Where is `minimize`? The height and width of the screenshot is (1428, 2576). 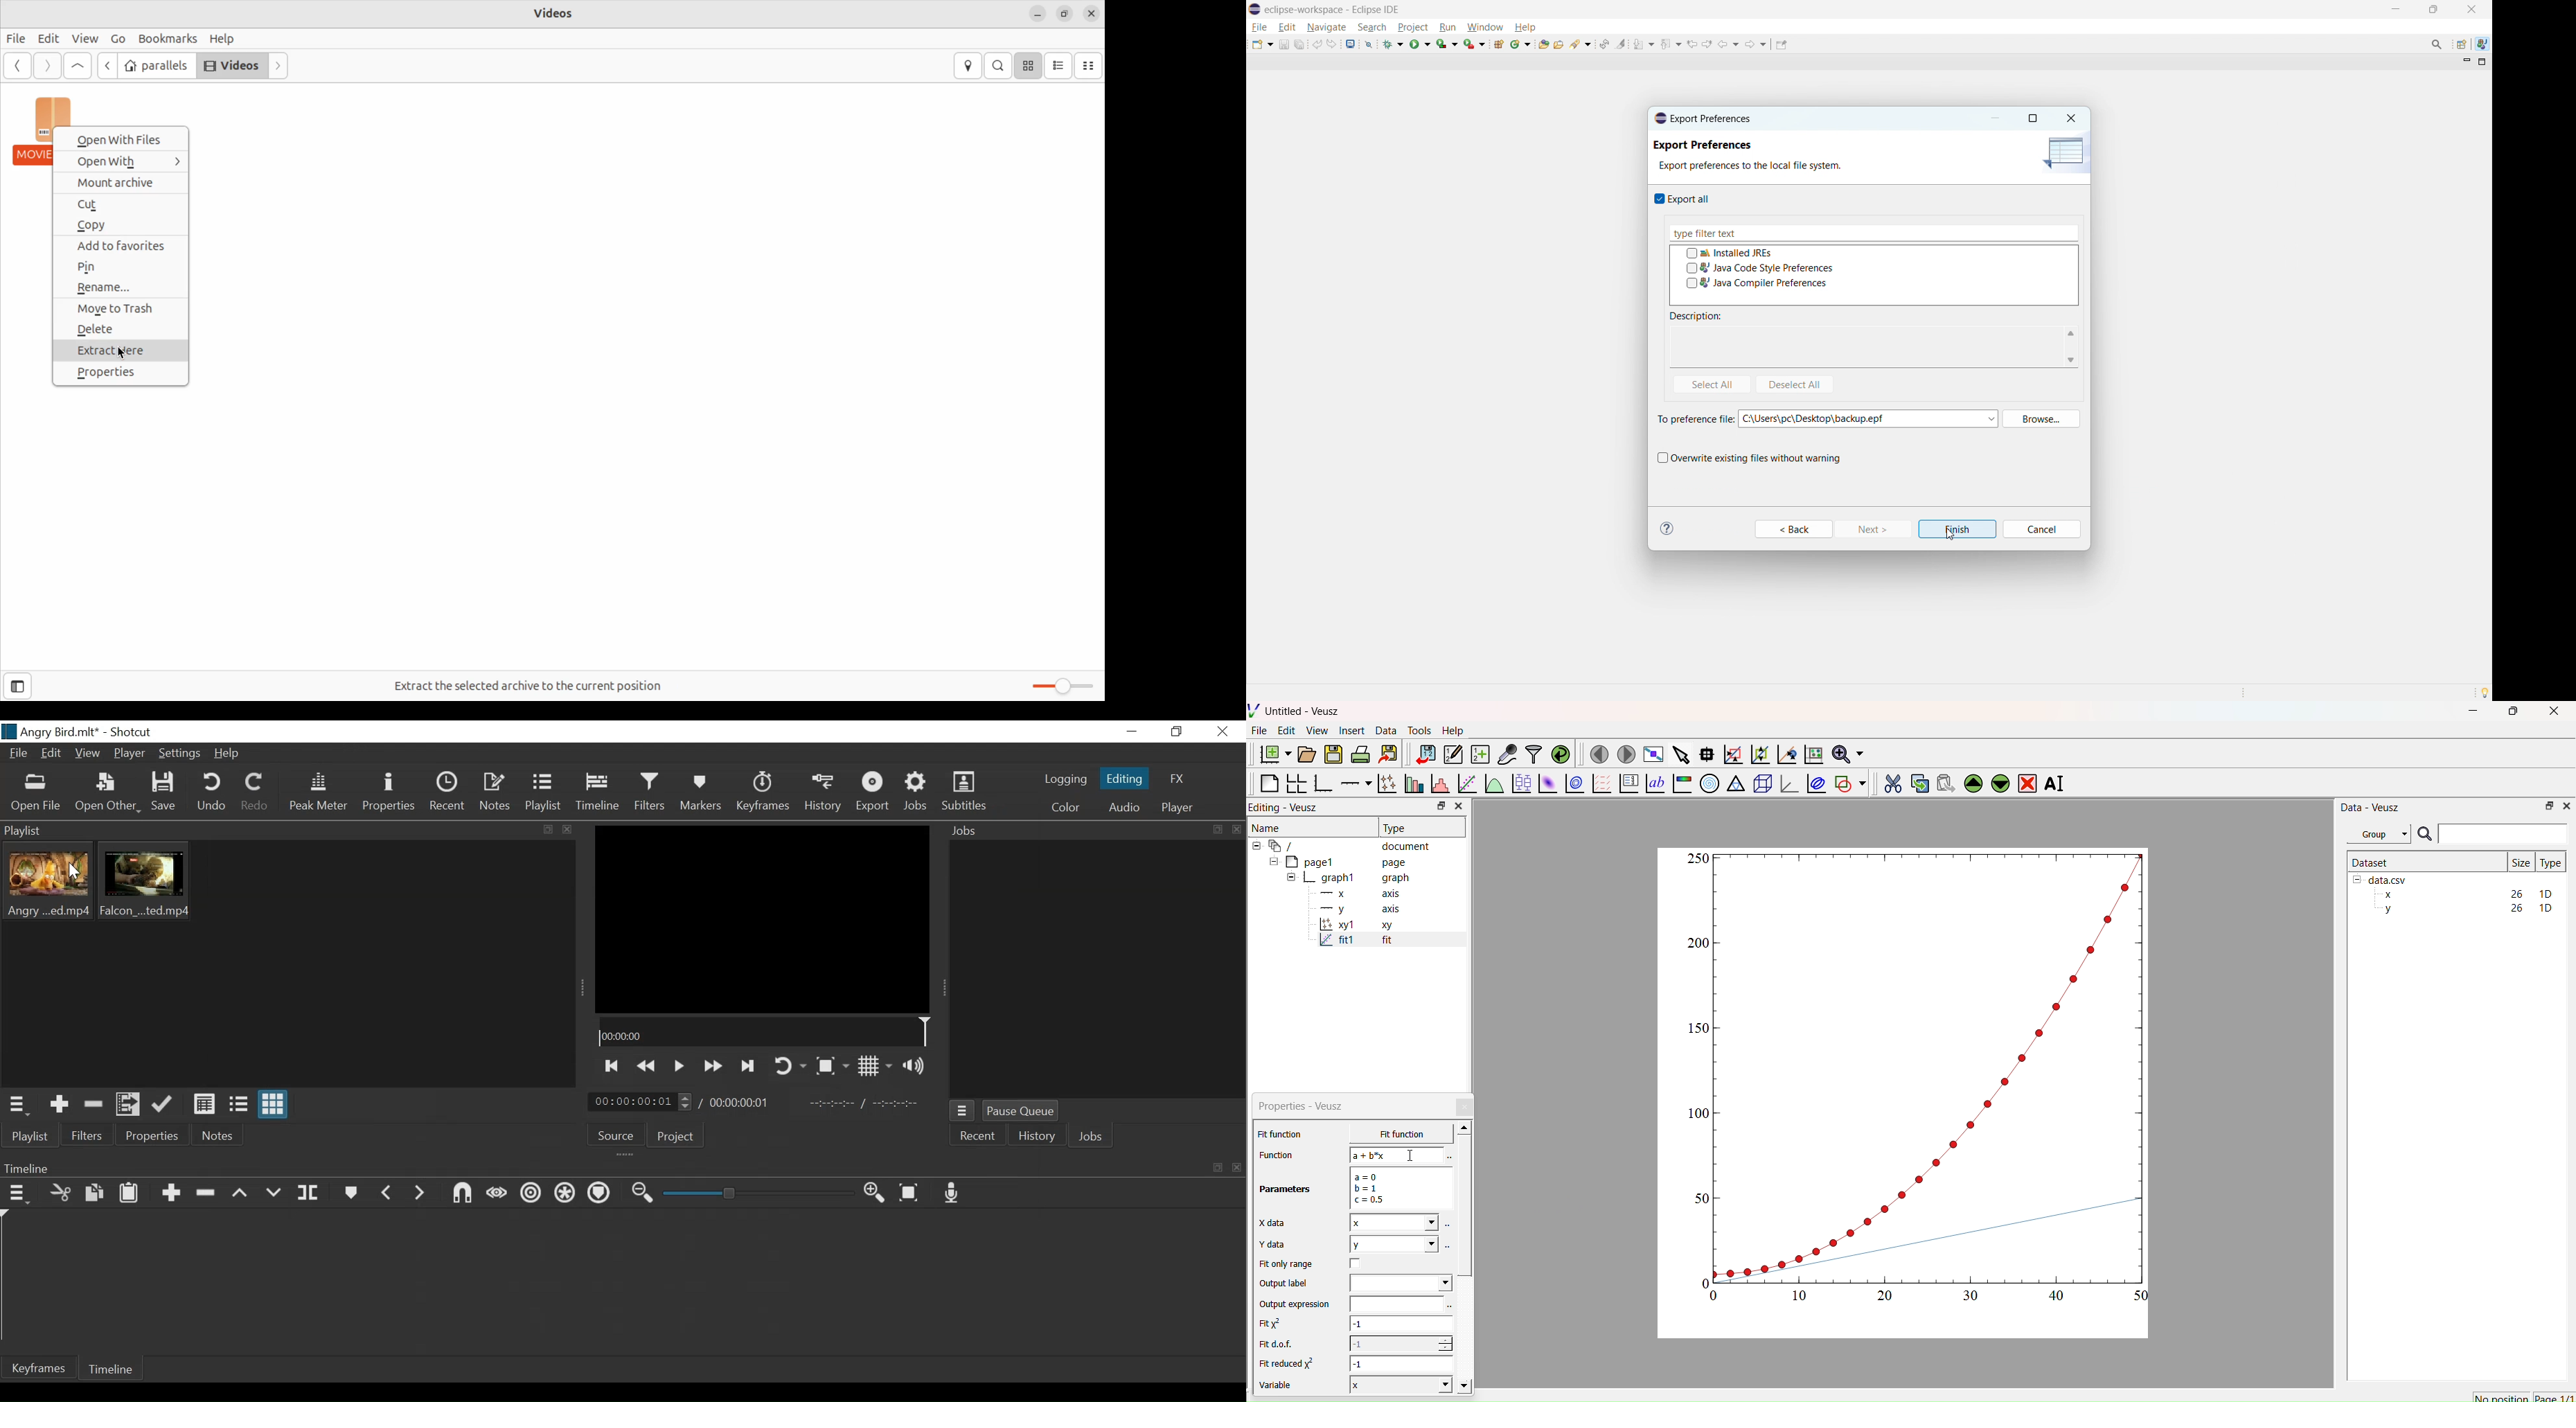 minimize is located at coordinates (1995, 117).